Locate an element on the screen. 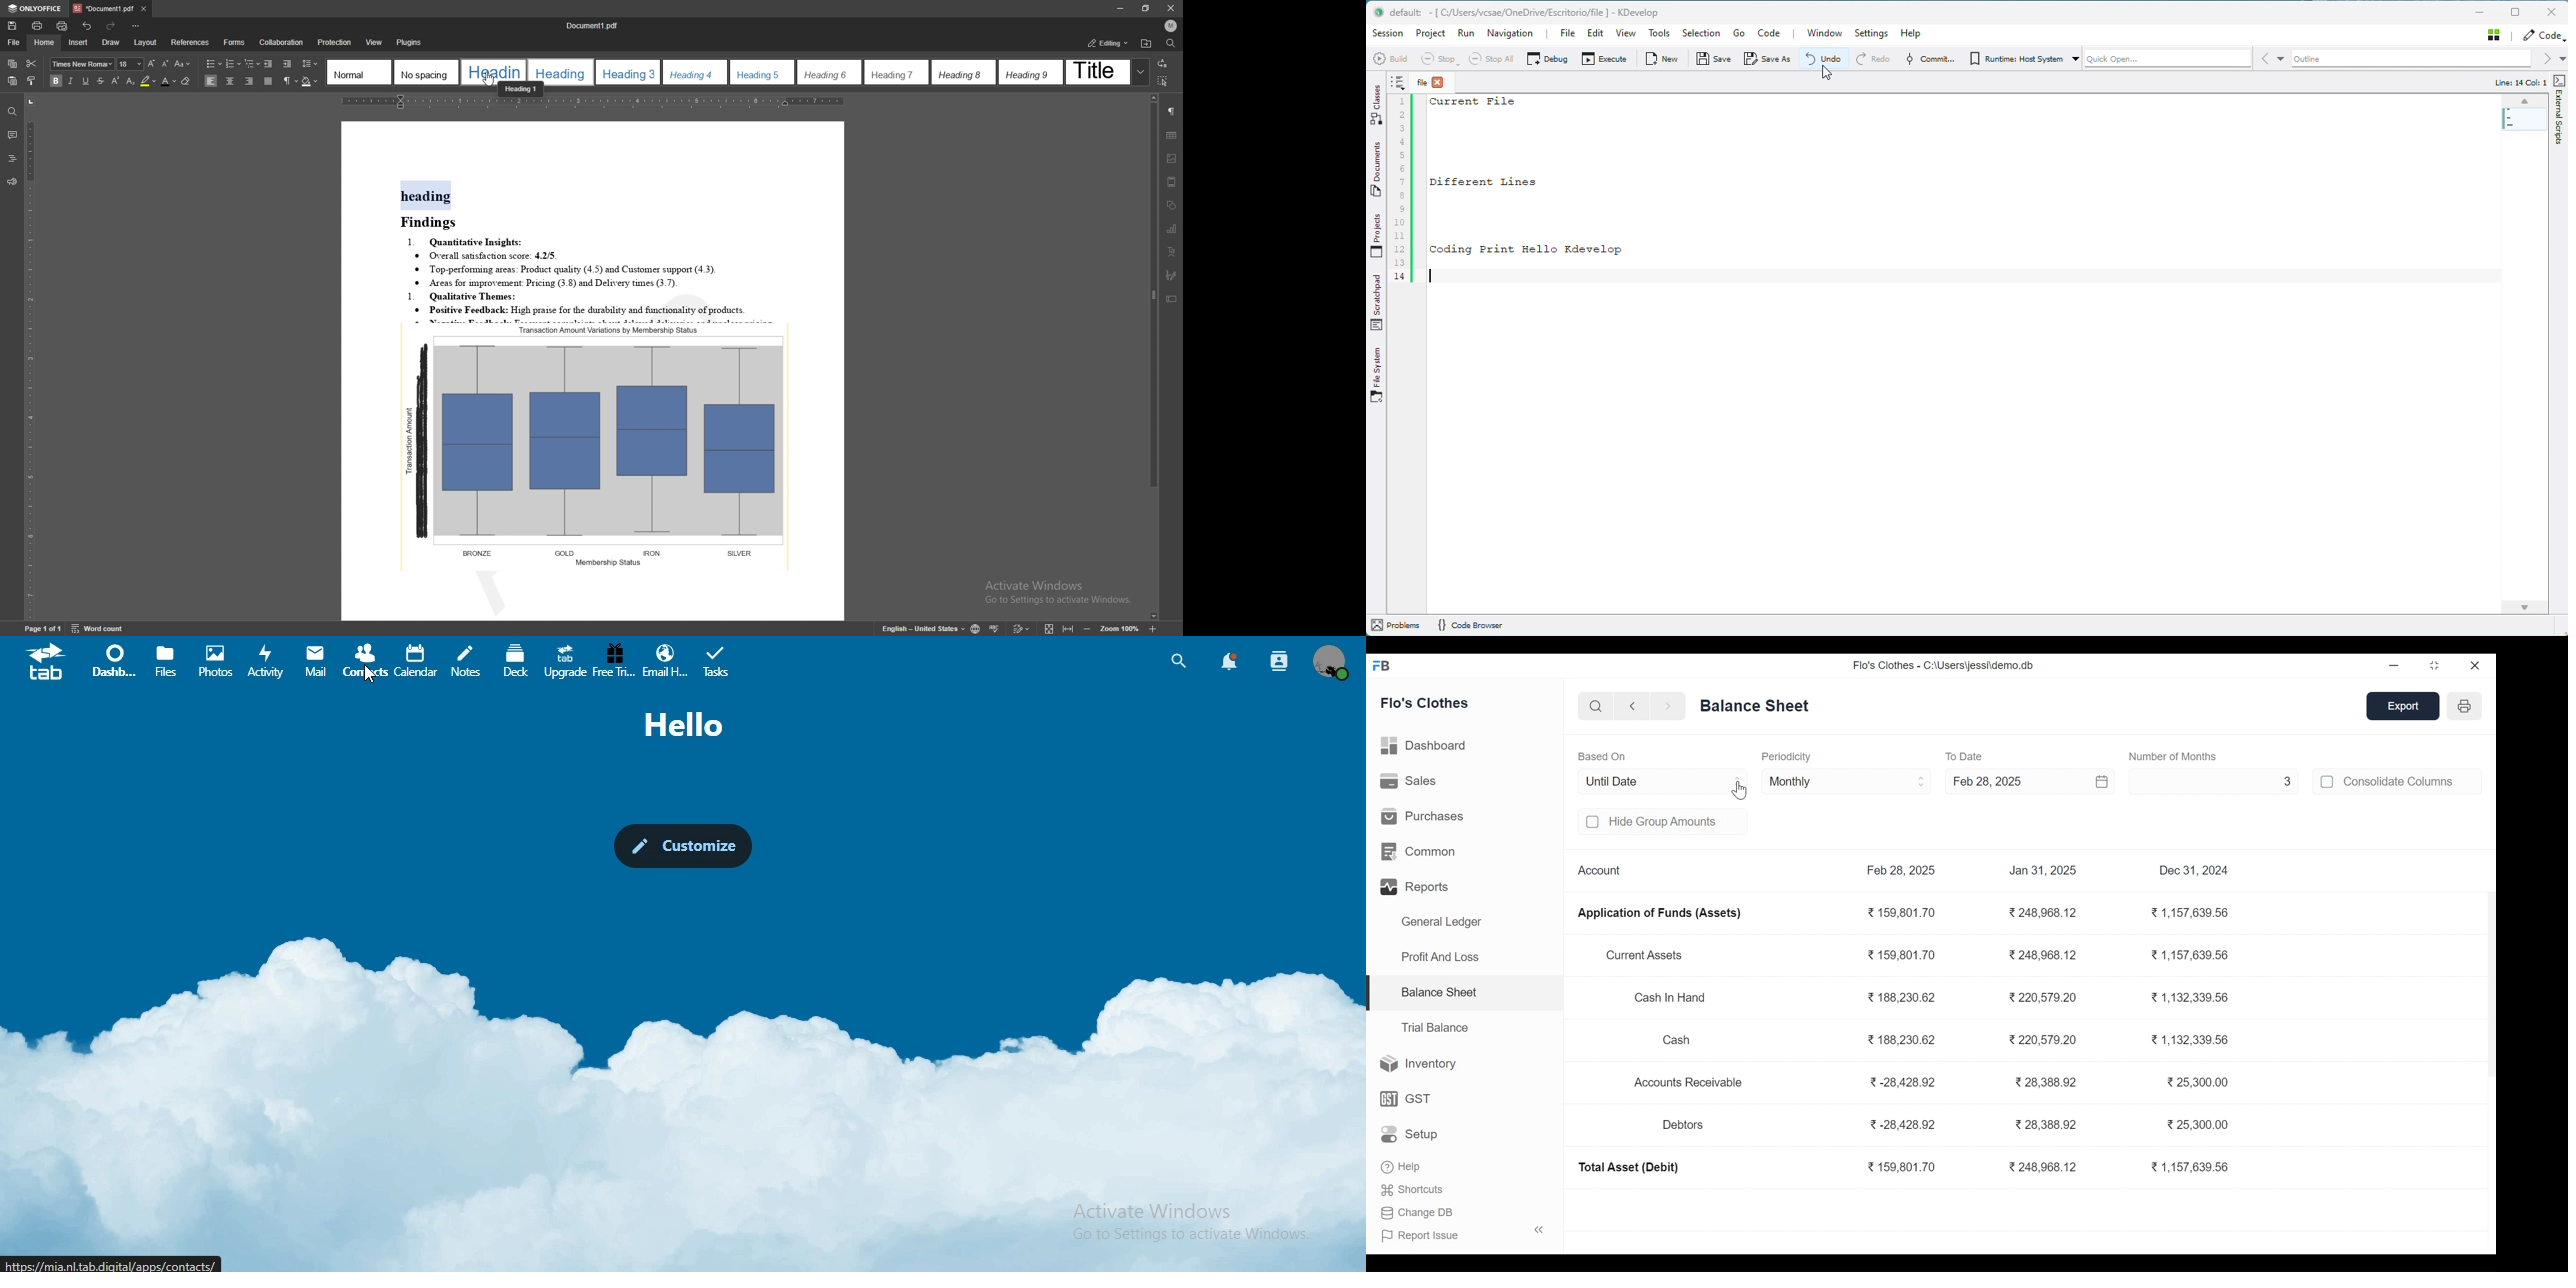 This screenshot has width=2576, height=1288. Change DB is located at coordinates (1417, 1211).